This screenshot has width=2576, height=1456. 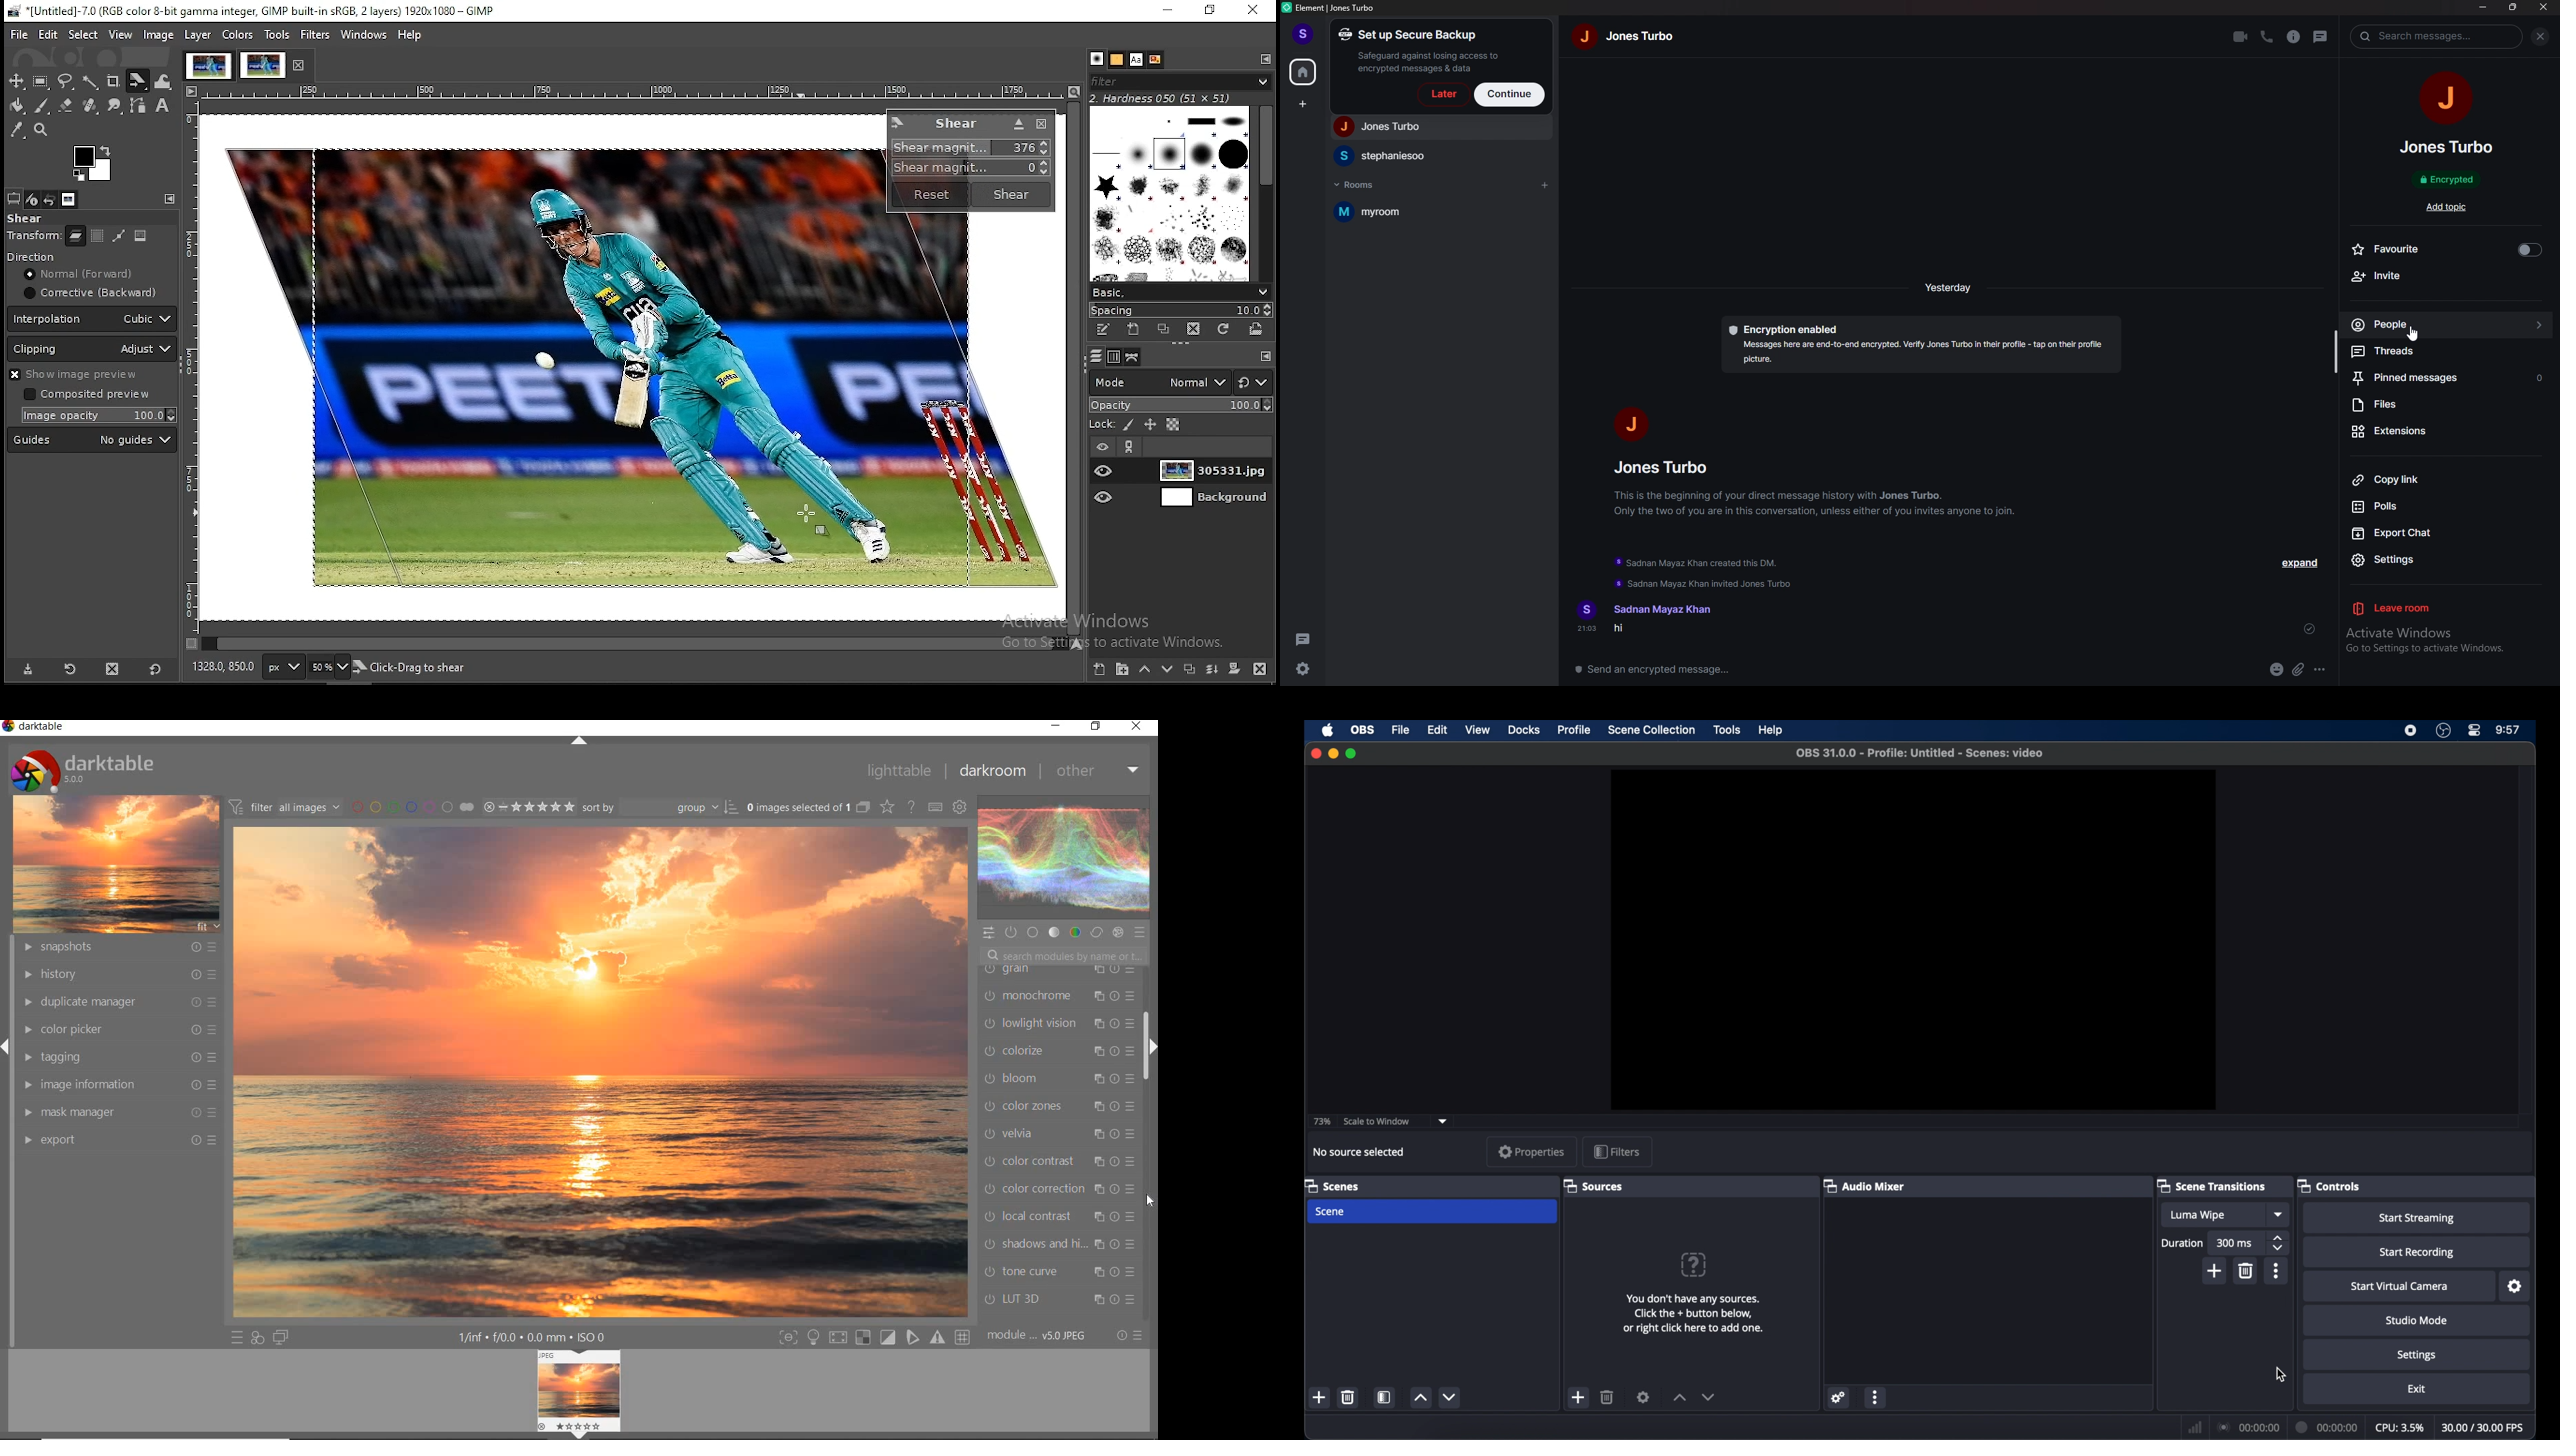 What do you see at coordinates (1661, 669) in the screenshot?
I see `message box` at bounding box center [1661, 669].